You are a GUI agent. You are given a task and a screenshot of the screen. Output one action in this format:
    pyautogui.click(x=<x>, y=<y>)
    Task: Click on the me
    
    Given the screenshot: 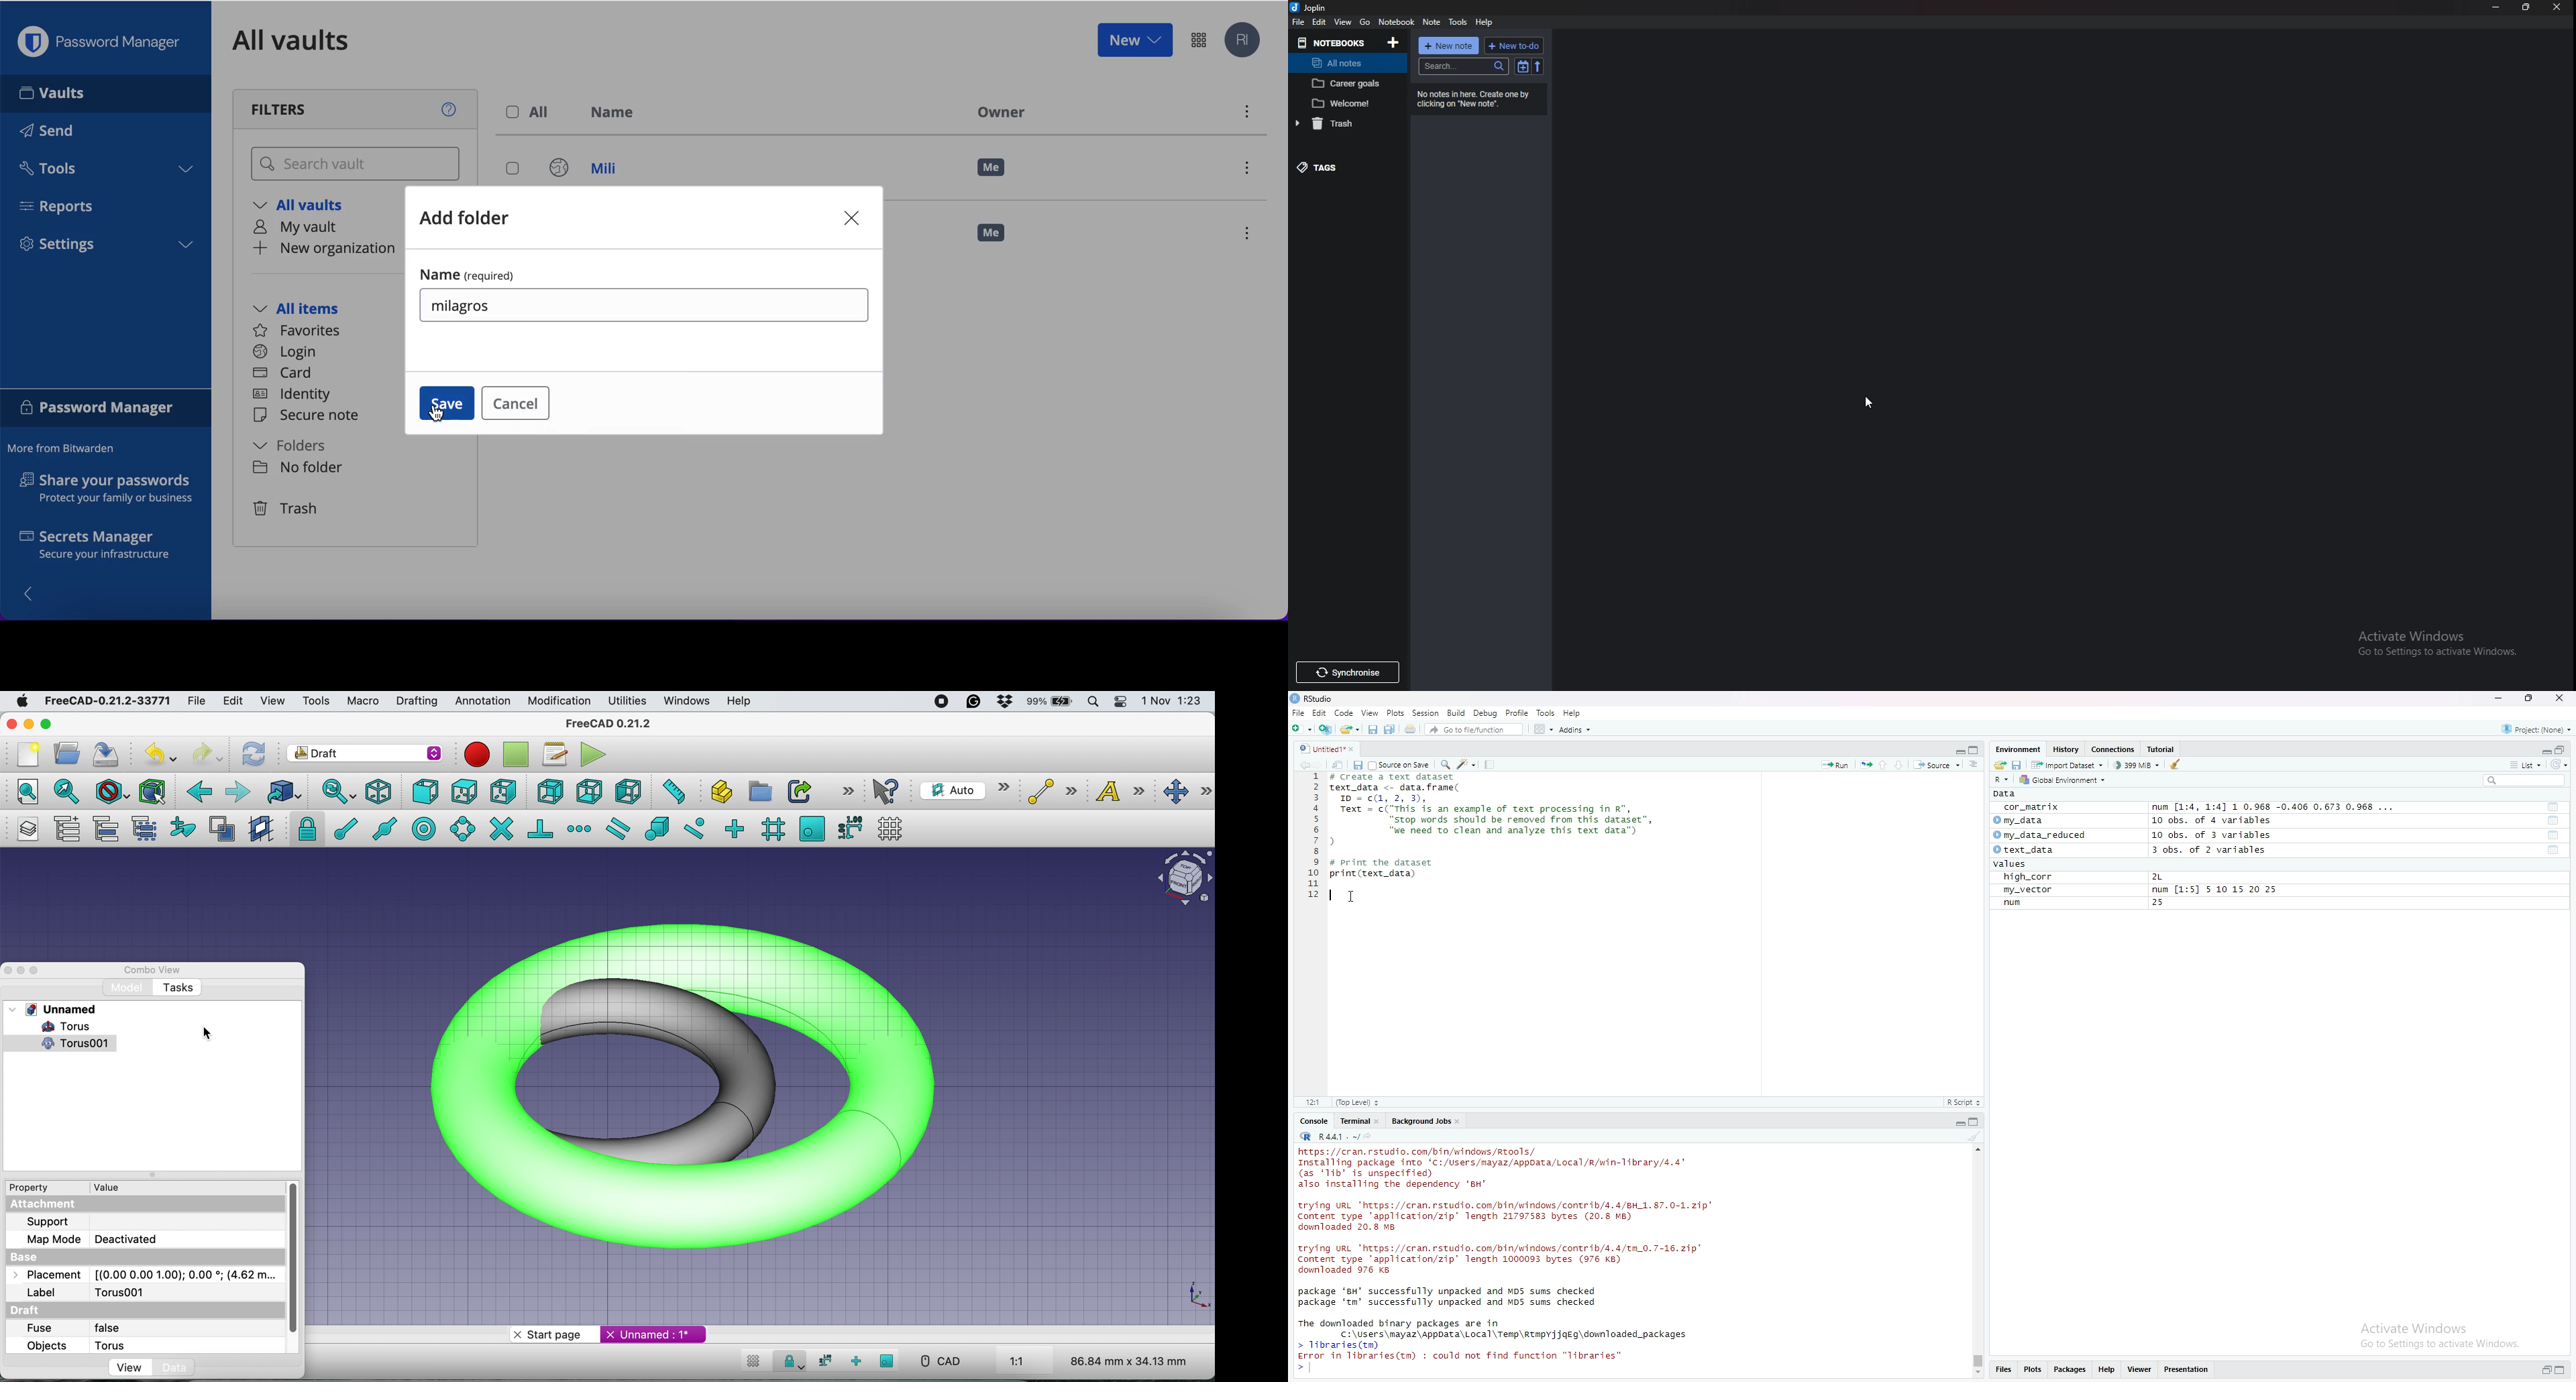 What is the action you would take?
    pyautogui.click(x=992, y=168)
    